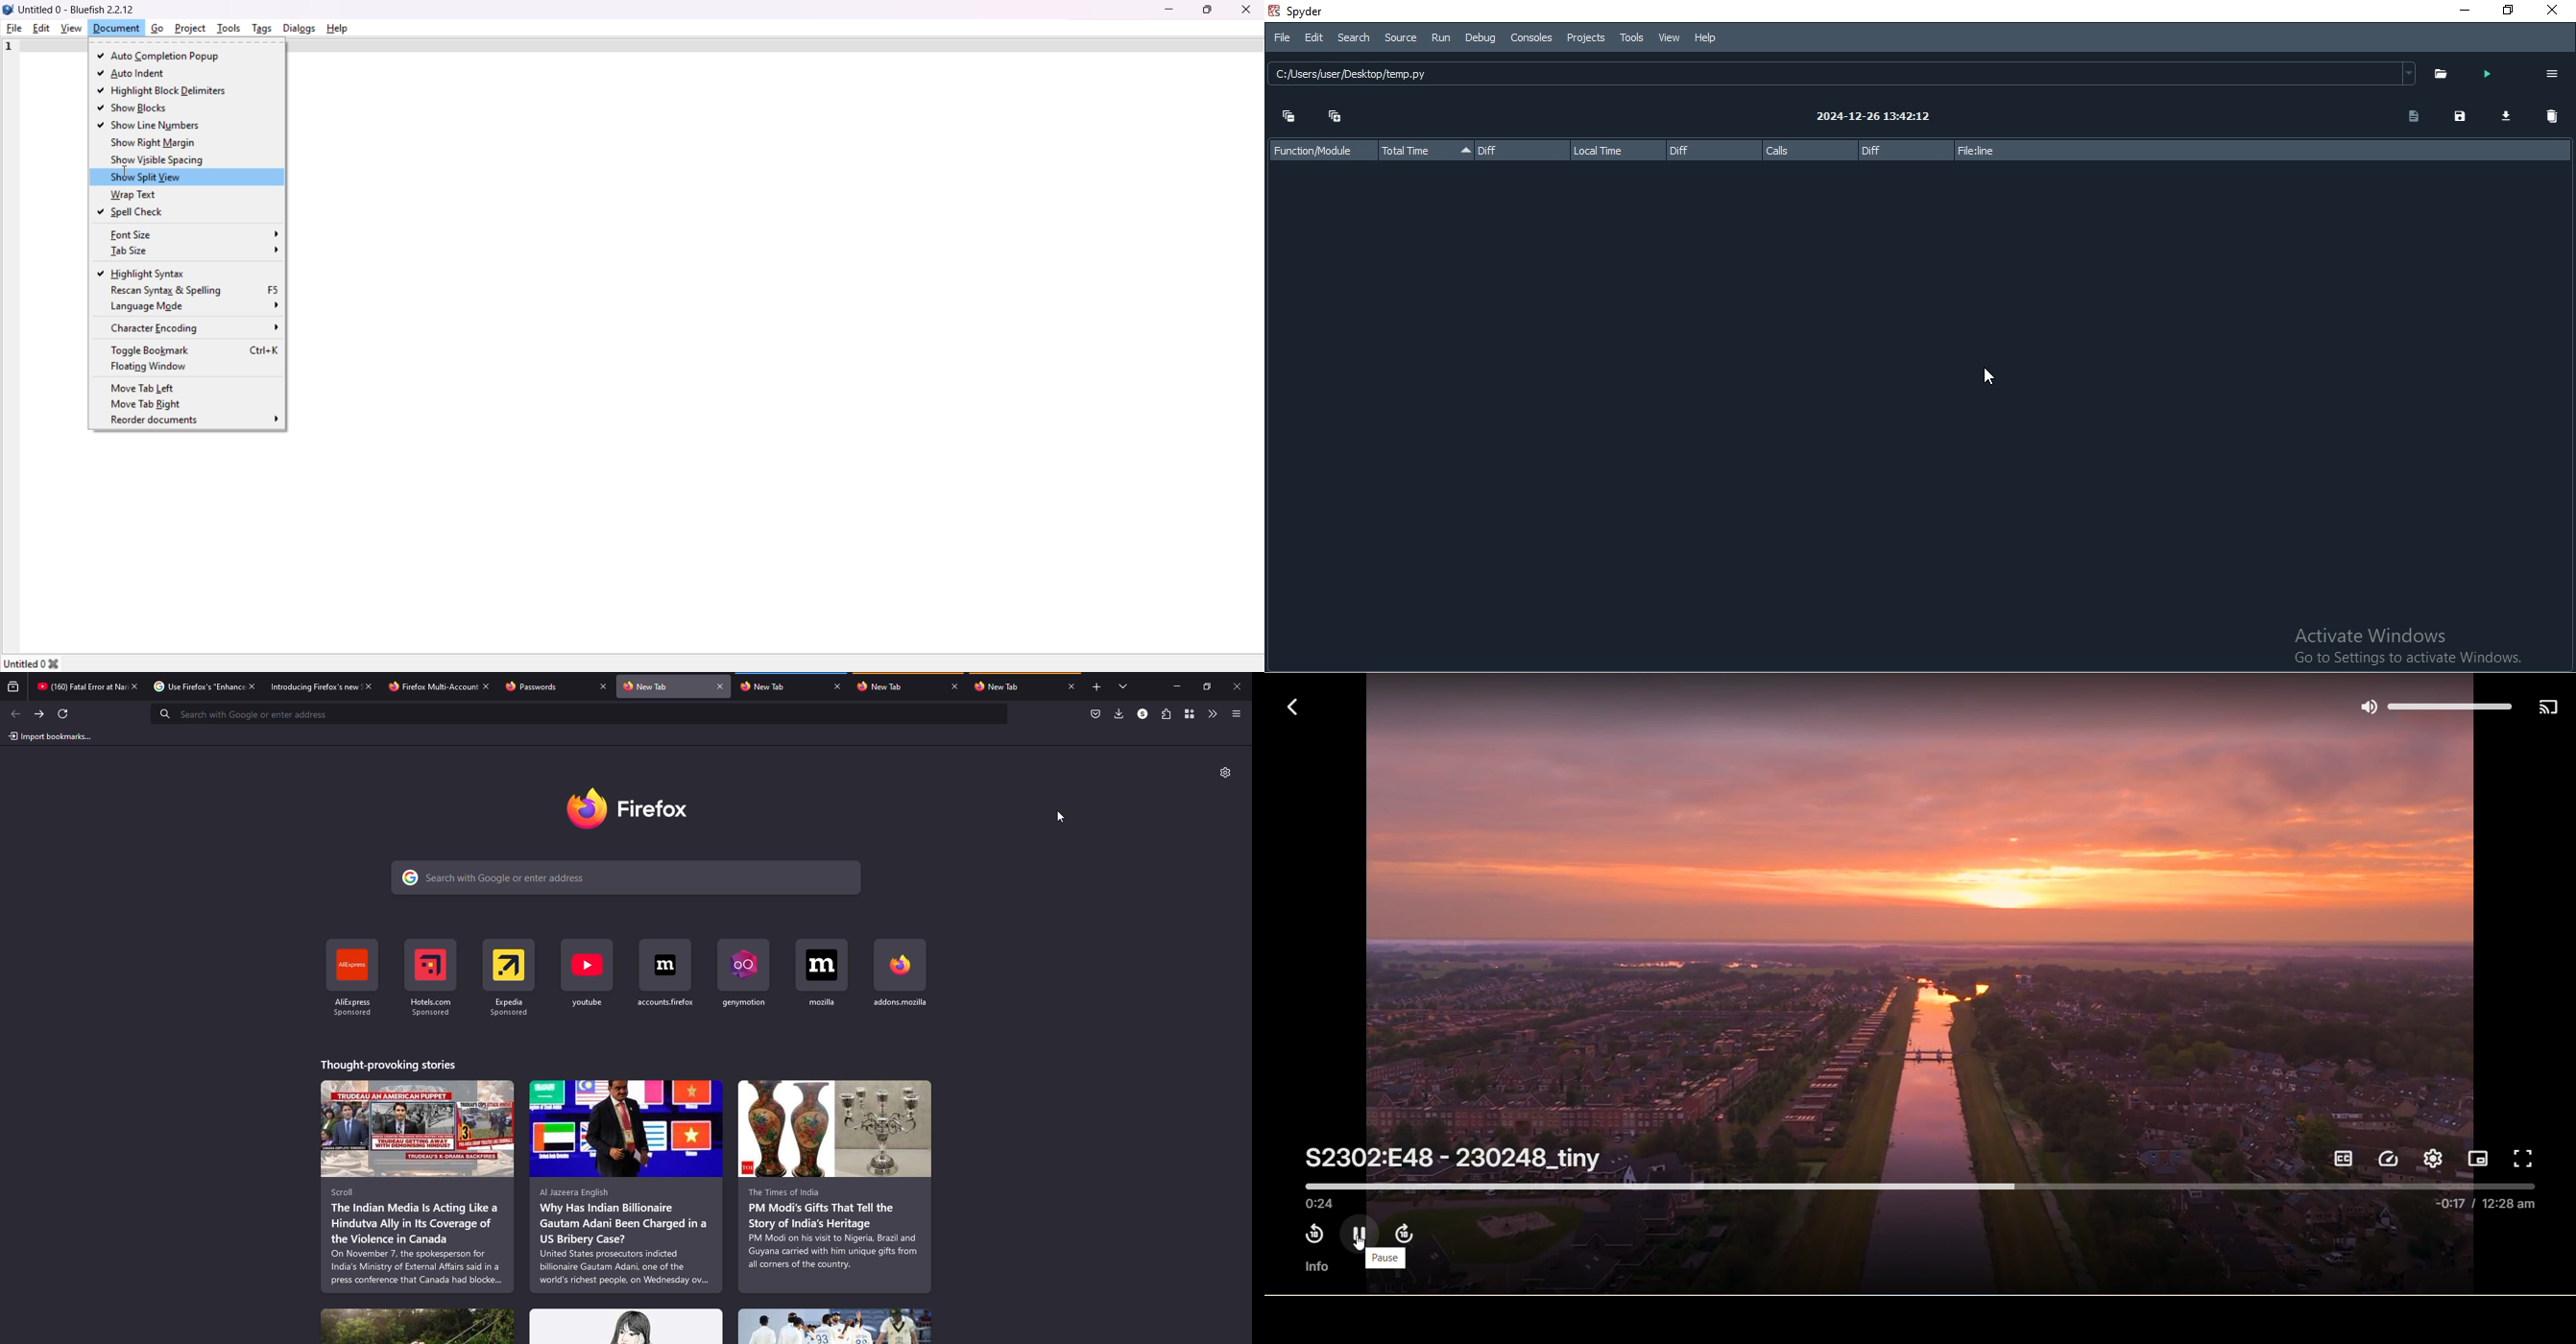 This screenshot has width=2576, height=1344. What do you see at coordinates (1207, 9) in the screenshot?
I see `maximize` at bounding box center [1207, 9].